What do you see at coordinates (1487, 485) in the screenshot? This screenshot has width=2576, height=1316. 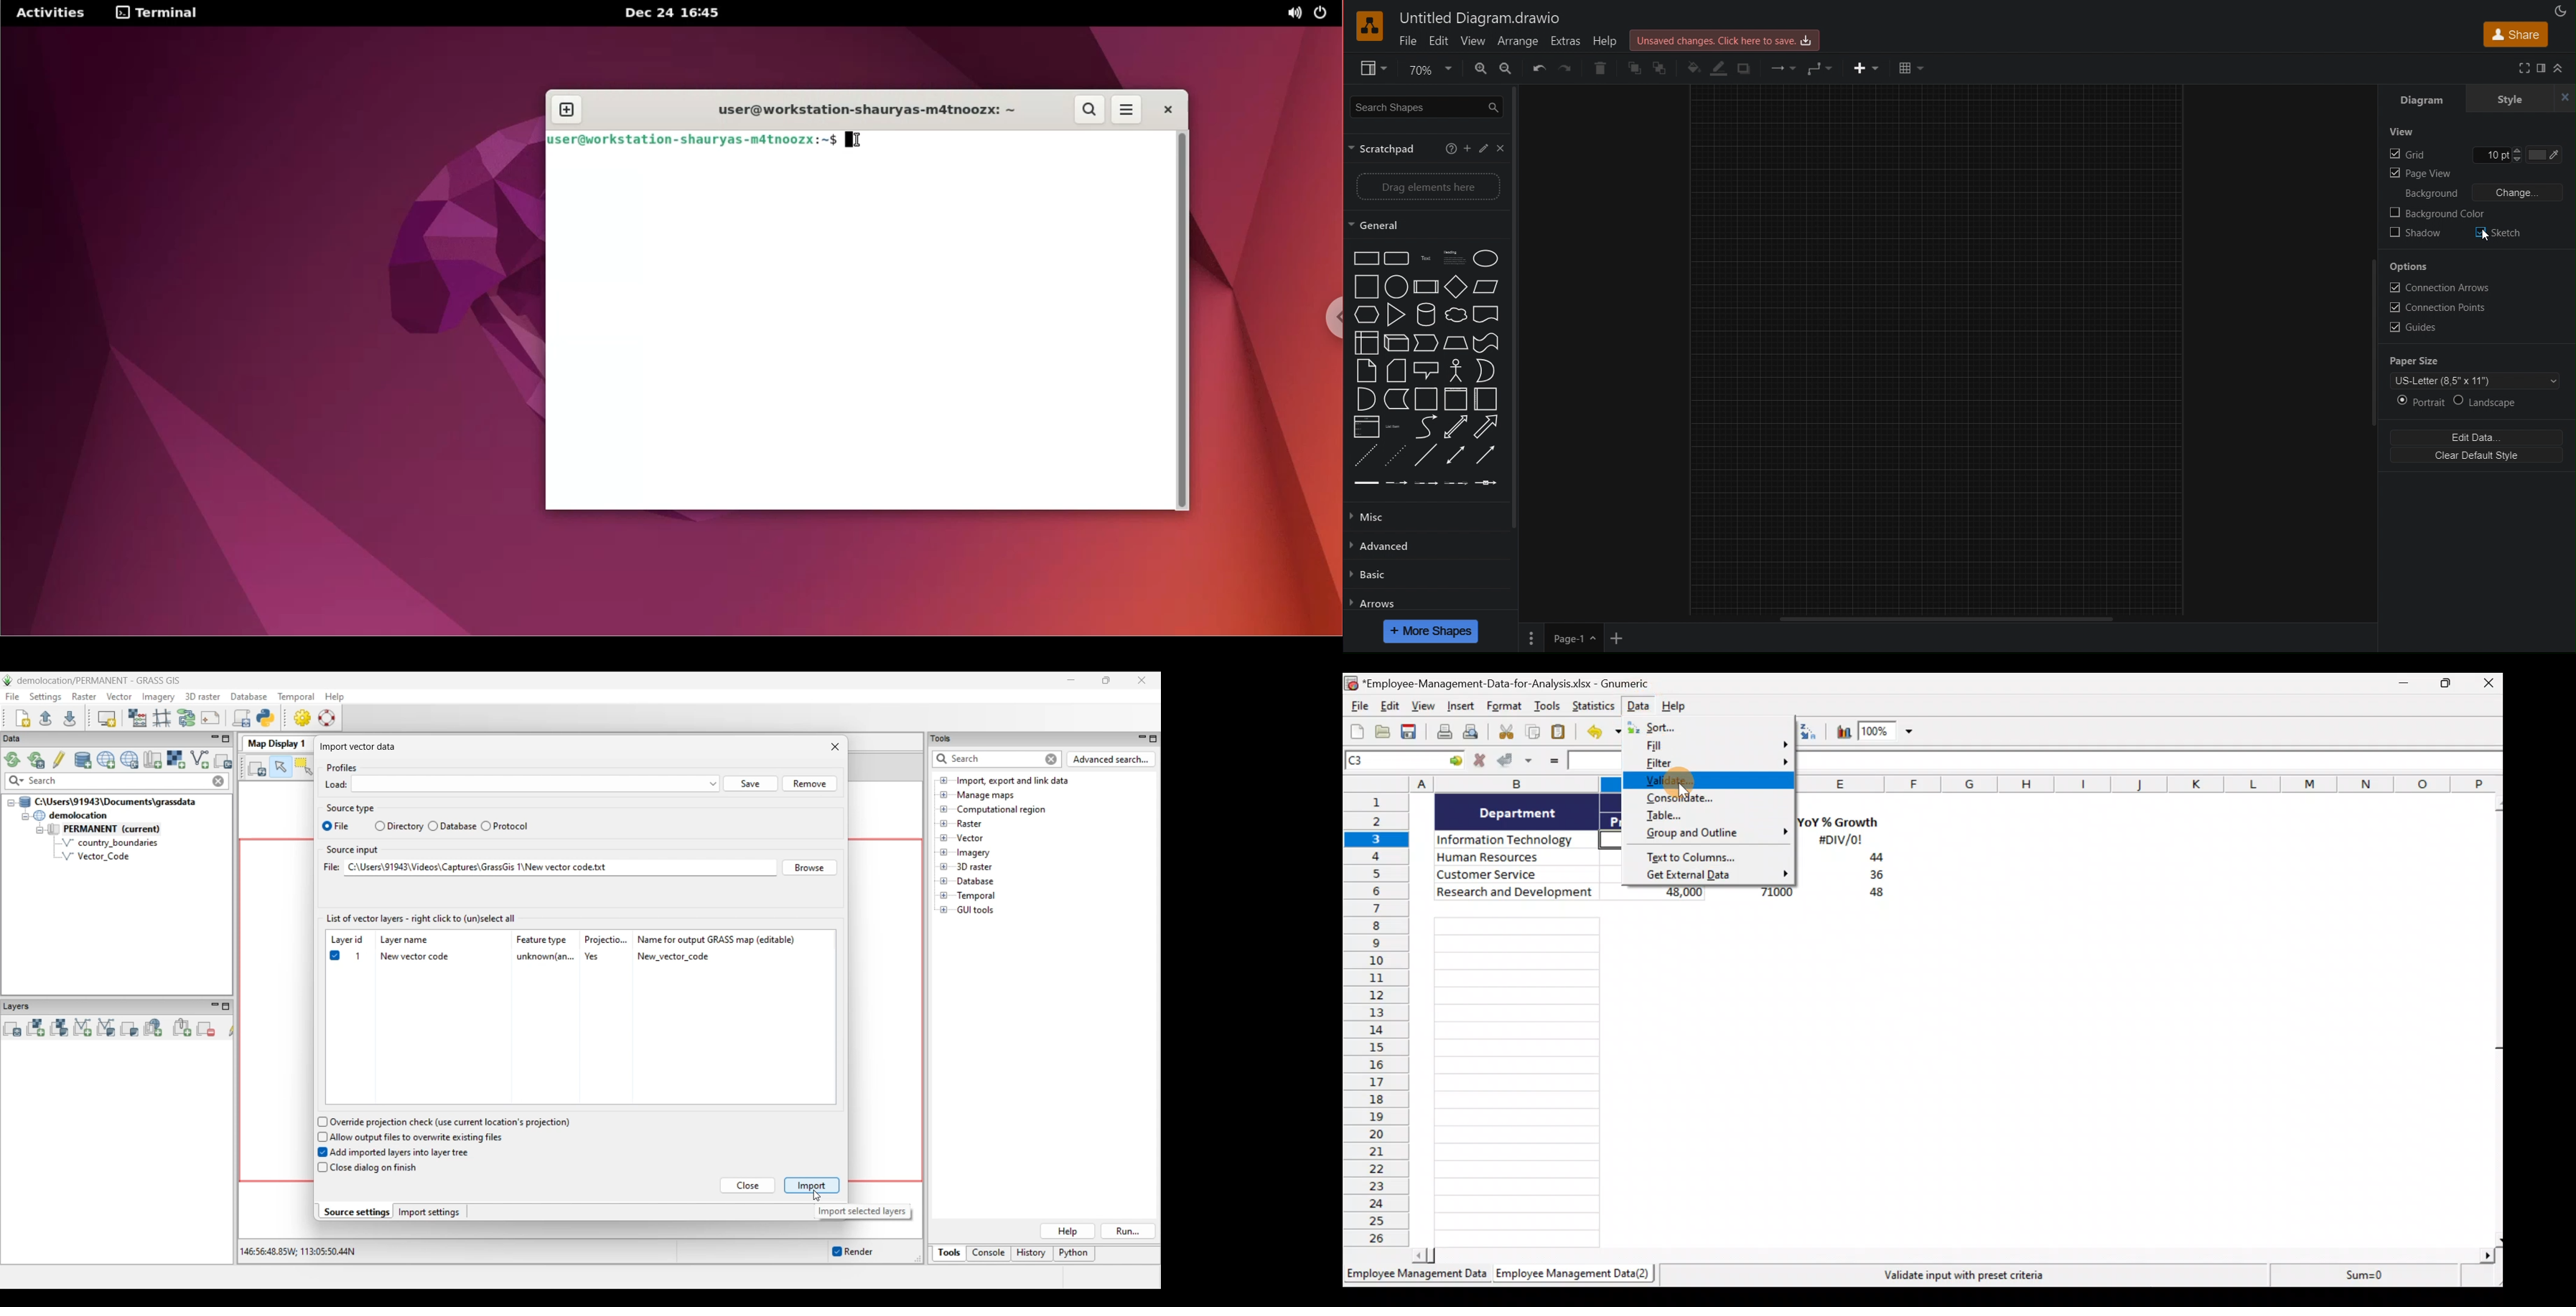 I see `connector with symbol` at bounding box center [1487, 485].